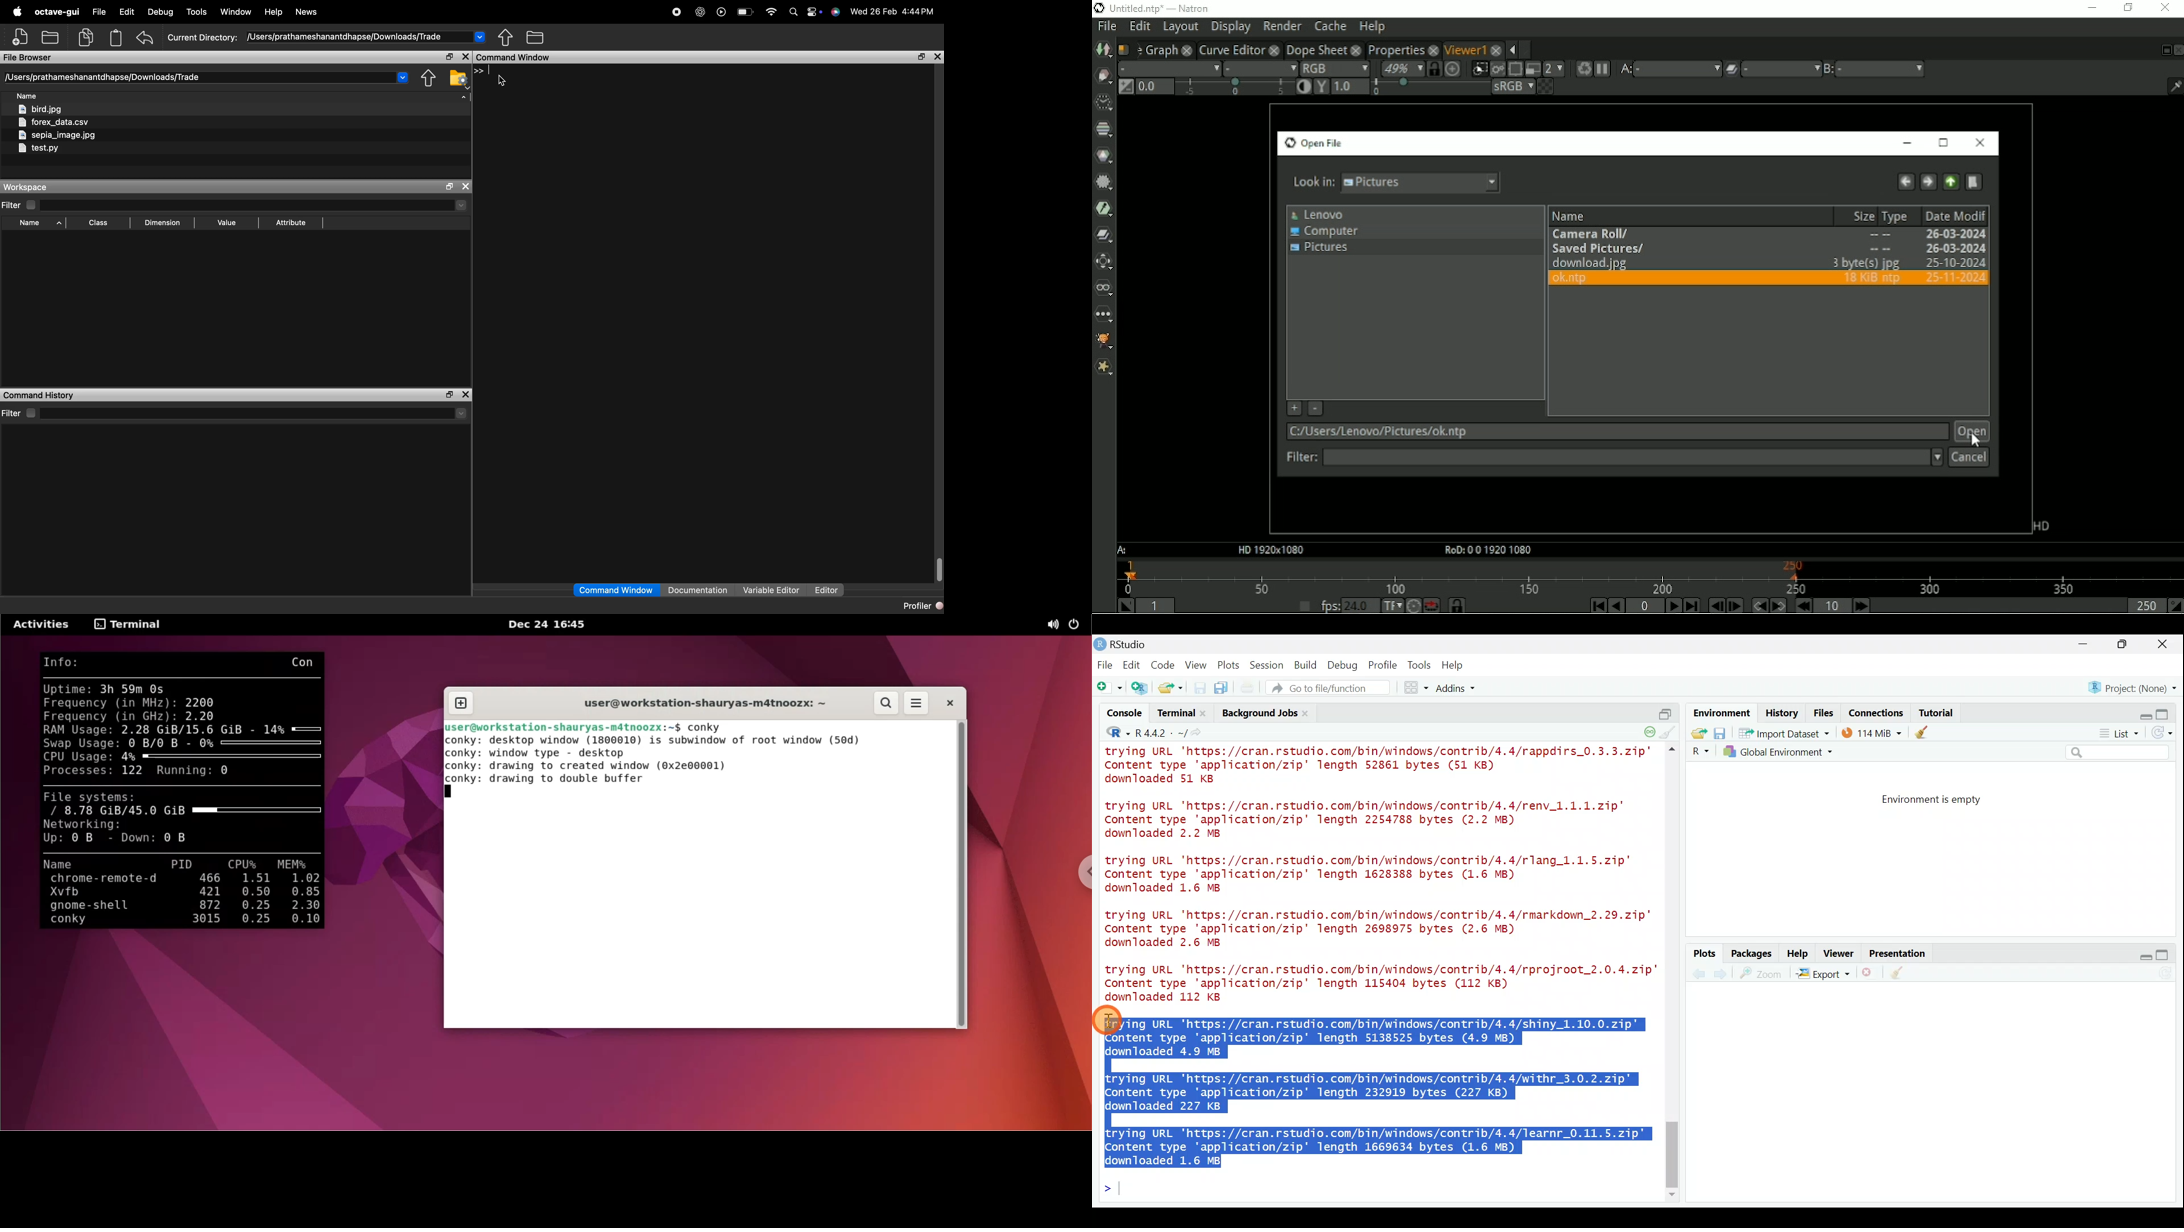  Describe the element at coordinates (1691, 605) in the screenshot. I see `Last frame` at that location.